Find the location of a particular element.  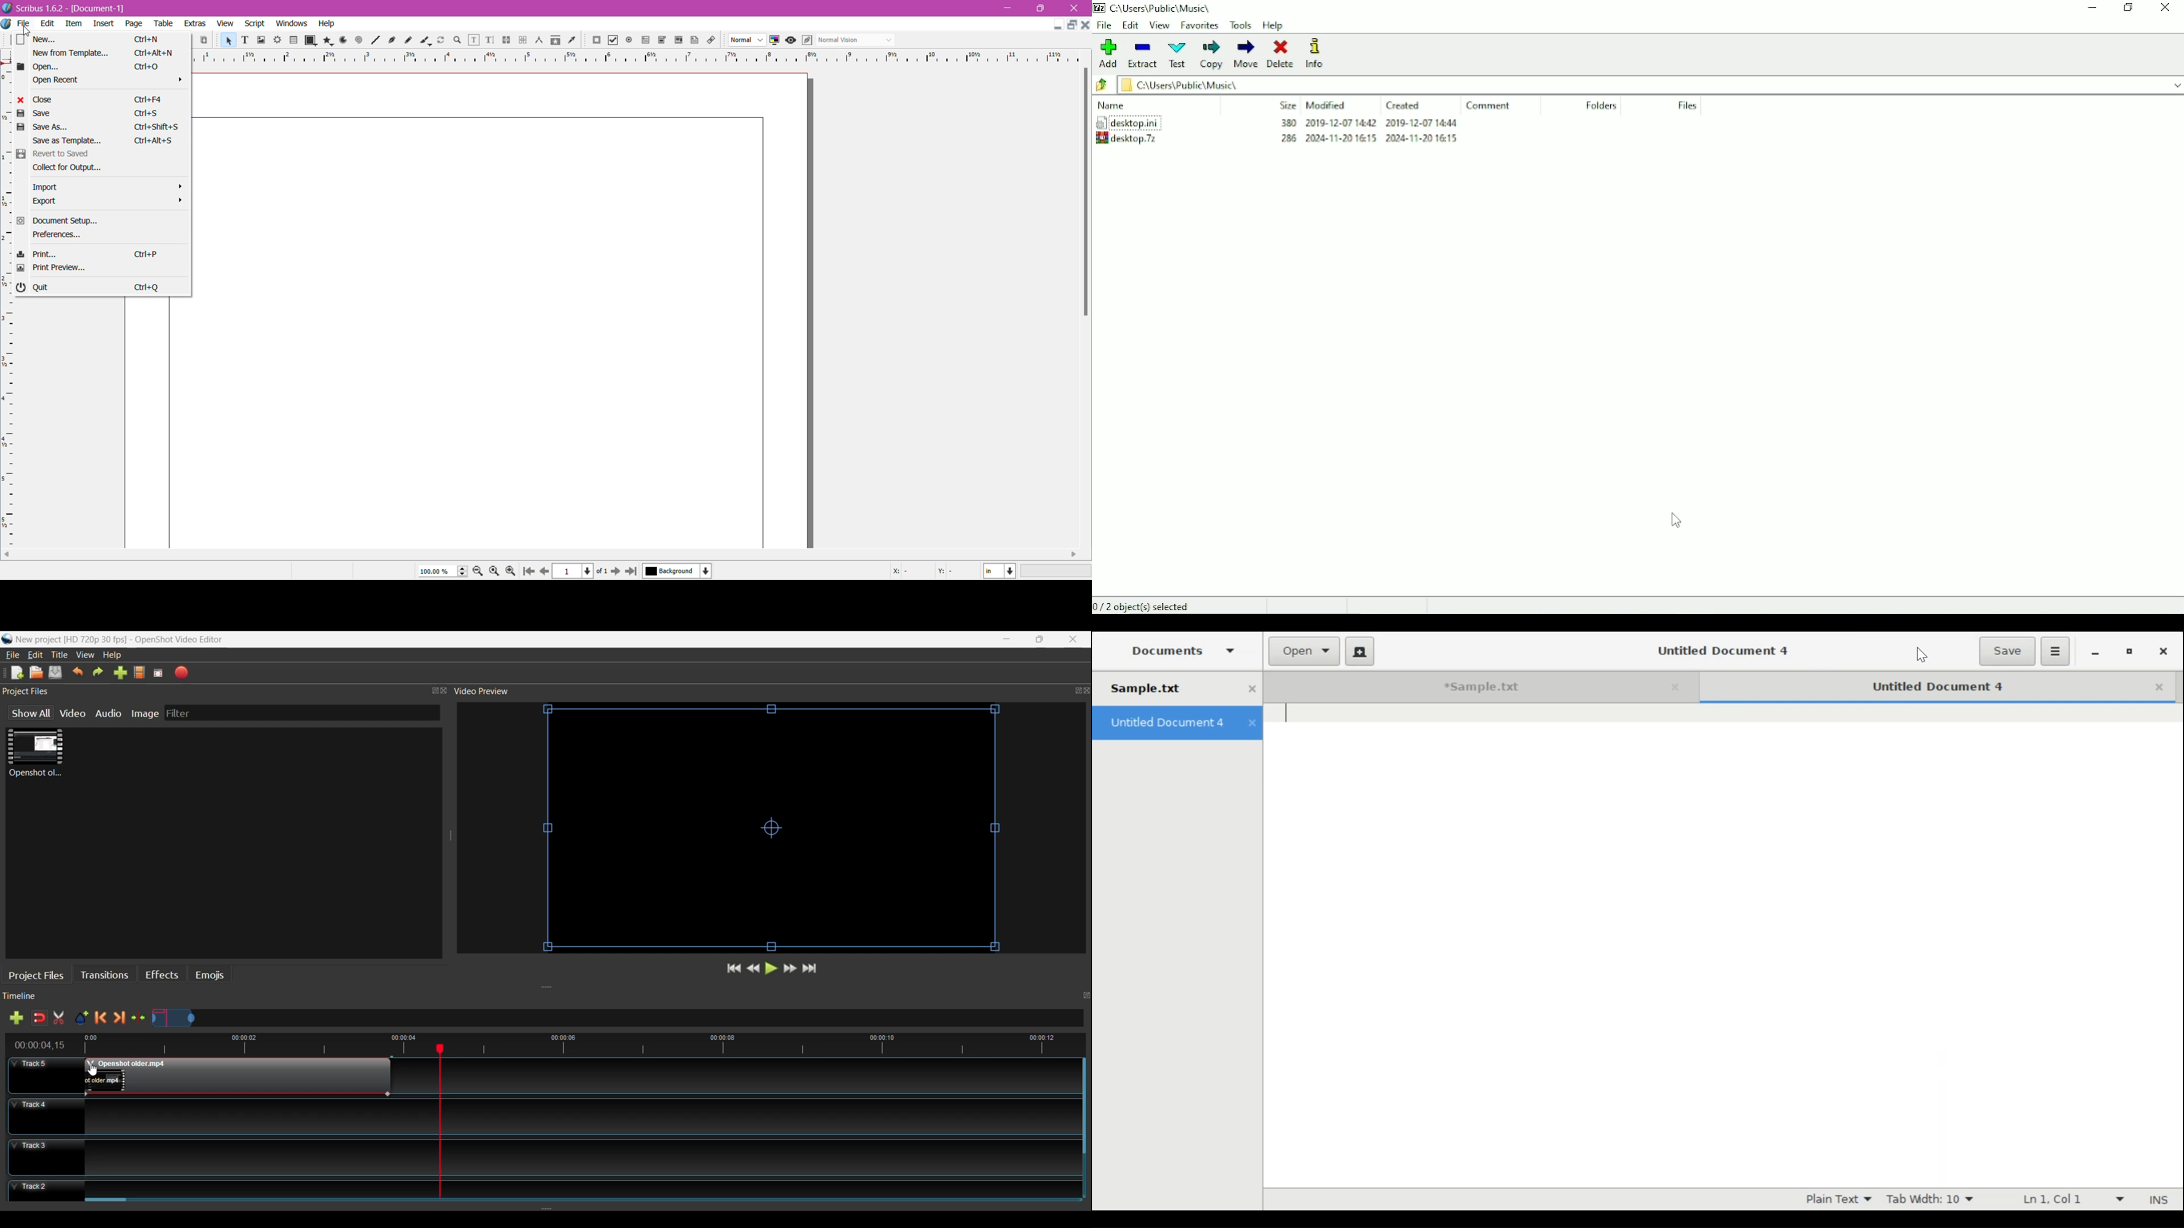

View is located at coordinates (86, 655).